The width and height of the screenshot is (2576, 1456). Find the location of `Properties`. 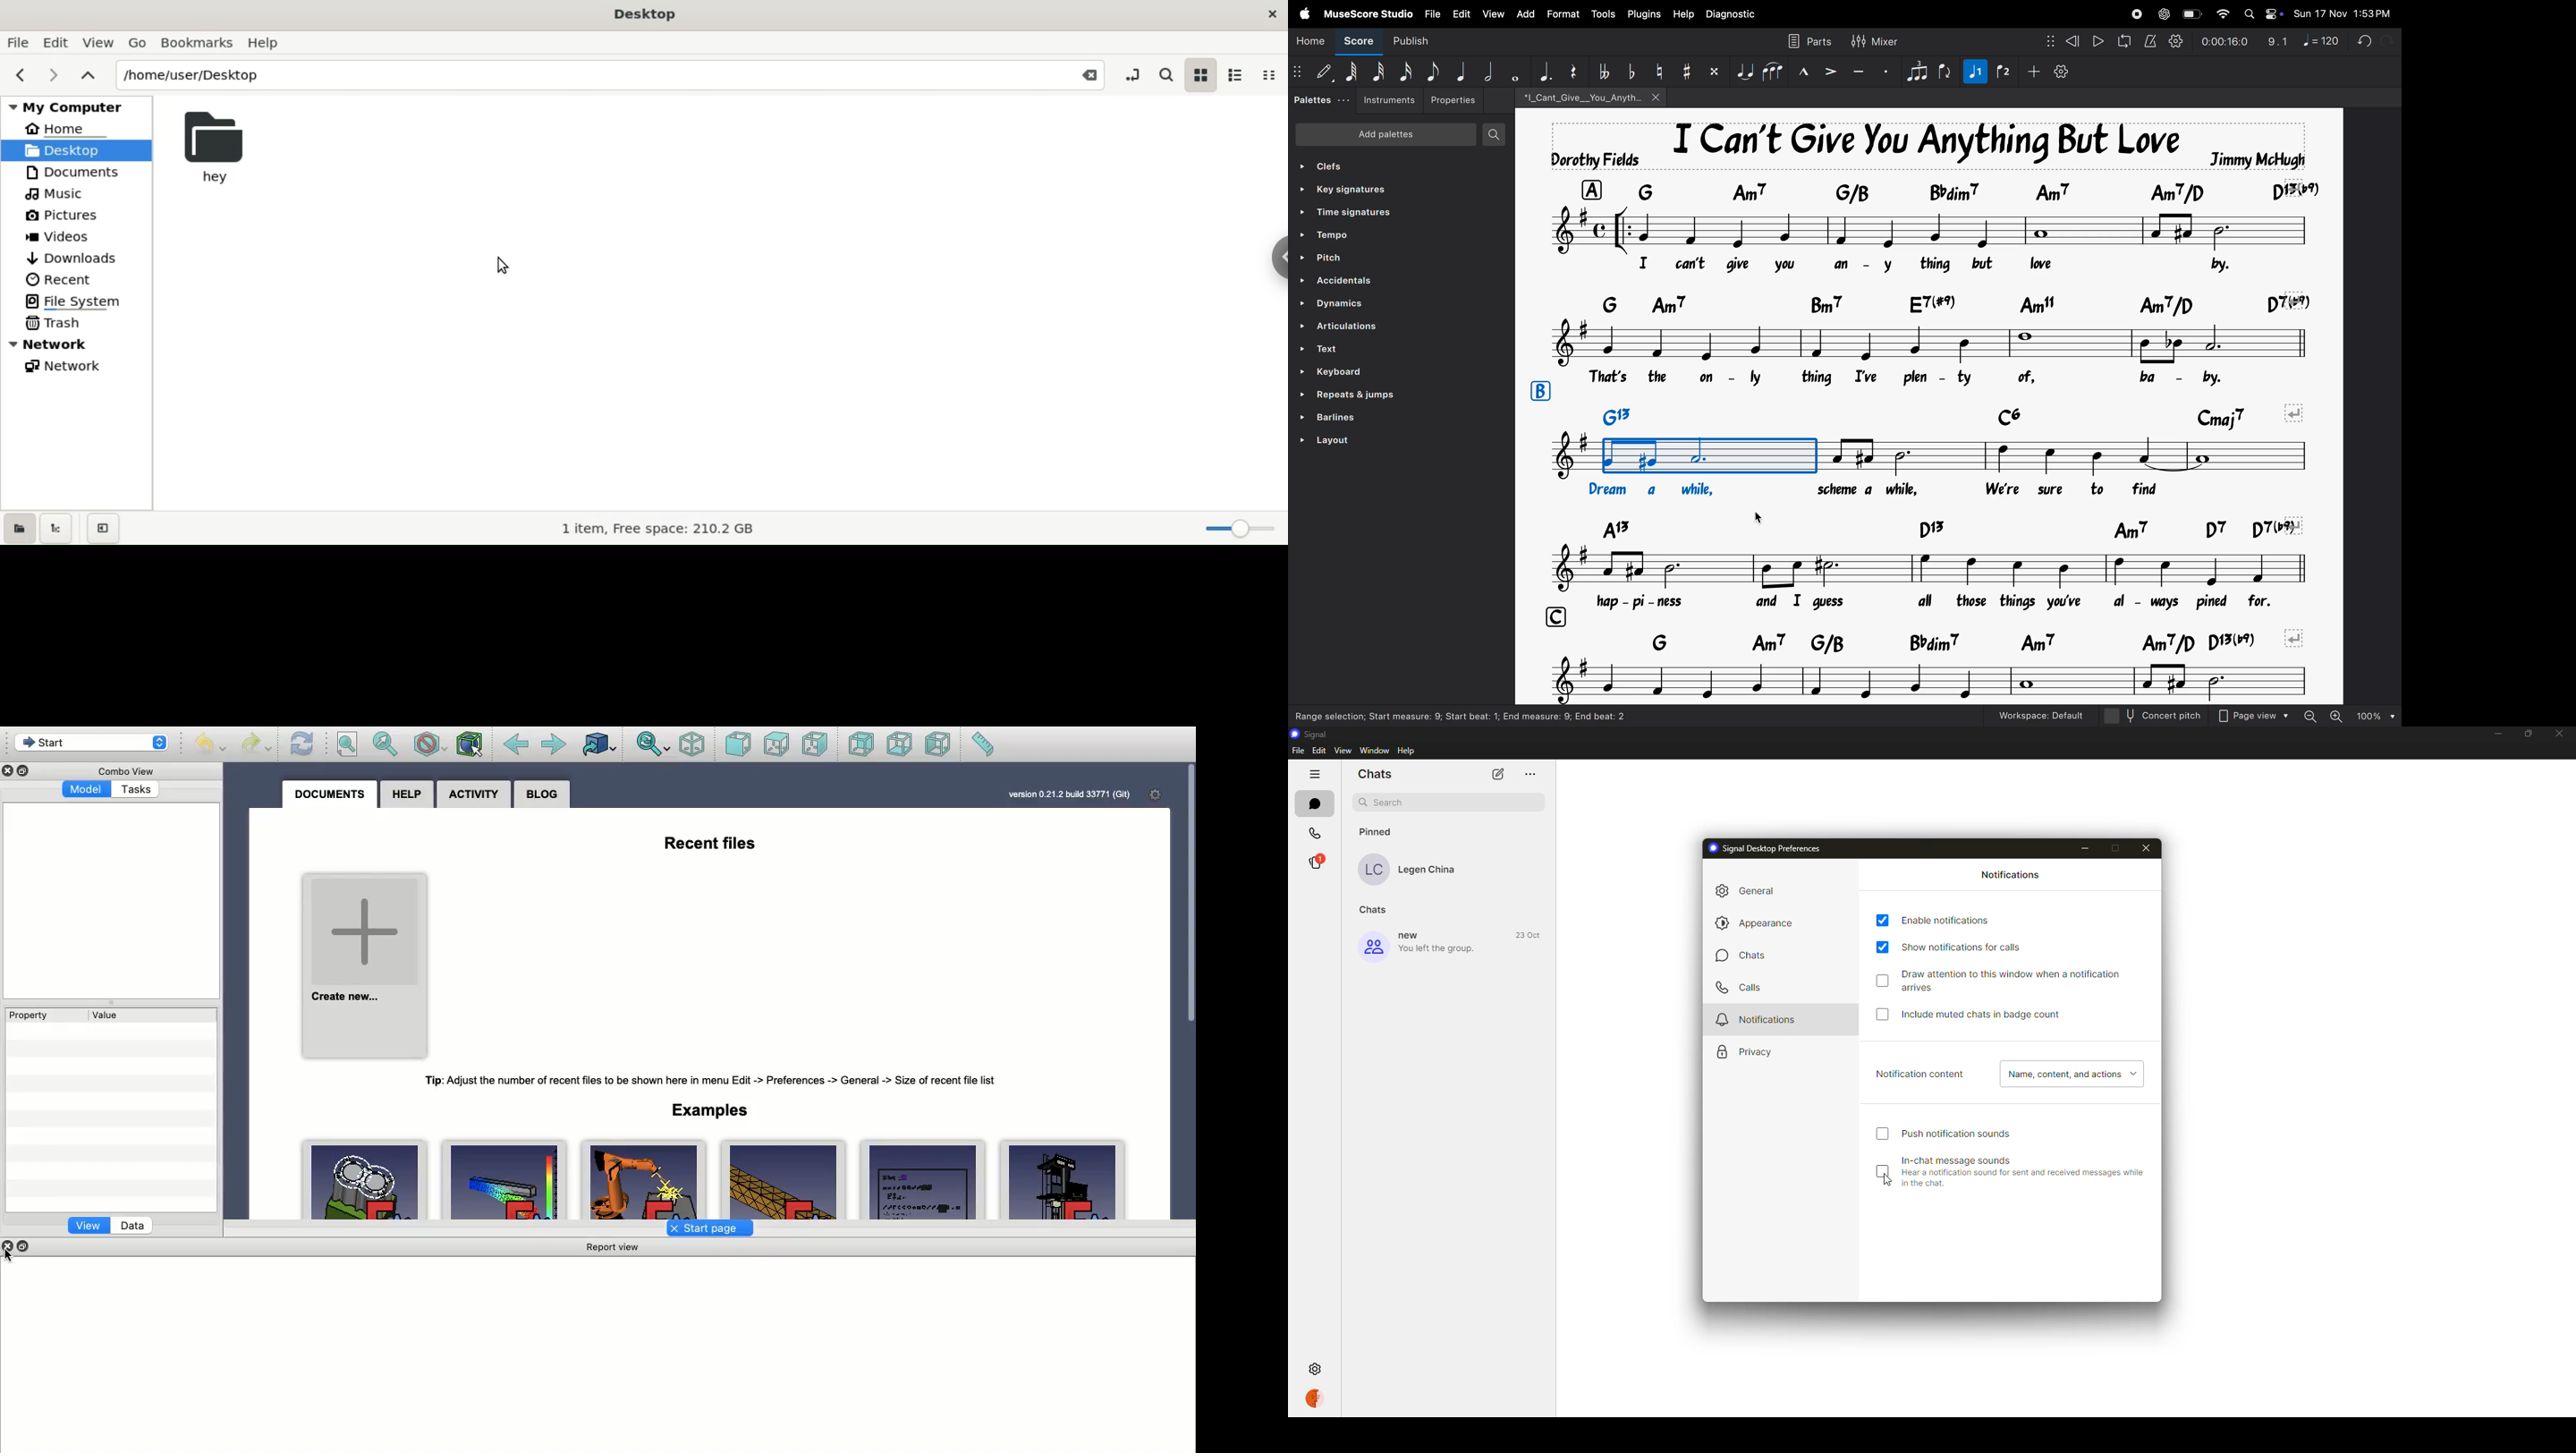

Properties is located at coordinates (1454, 100).